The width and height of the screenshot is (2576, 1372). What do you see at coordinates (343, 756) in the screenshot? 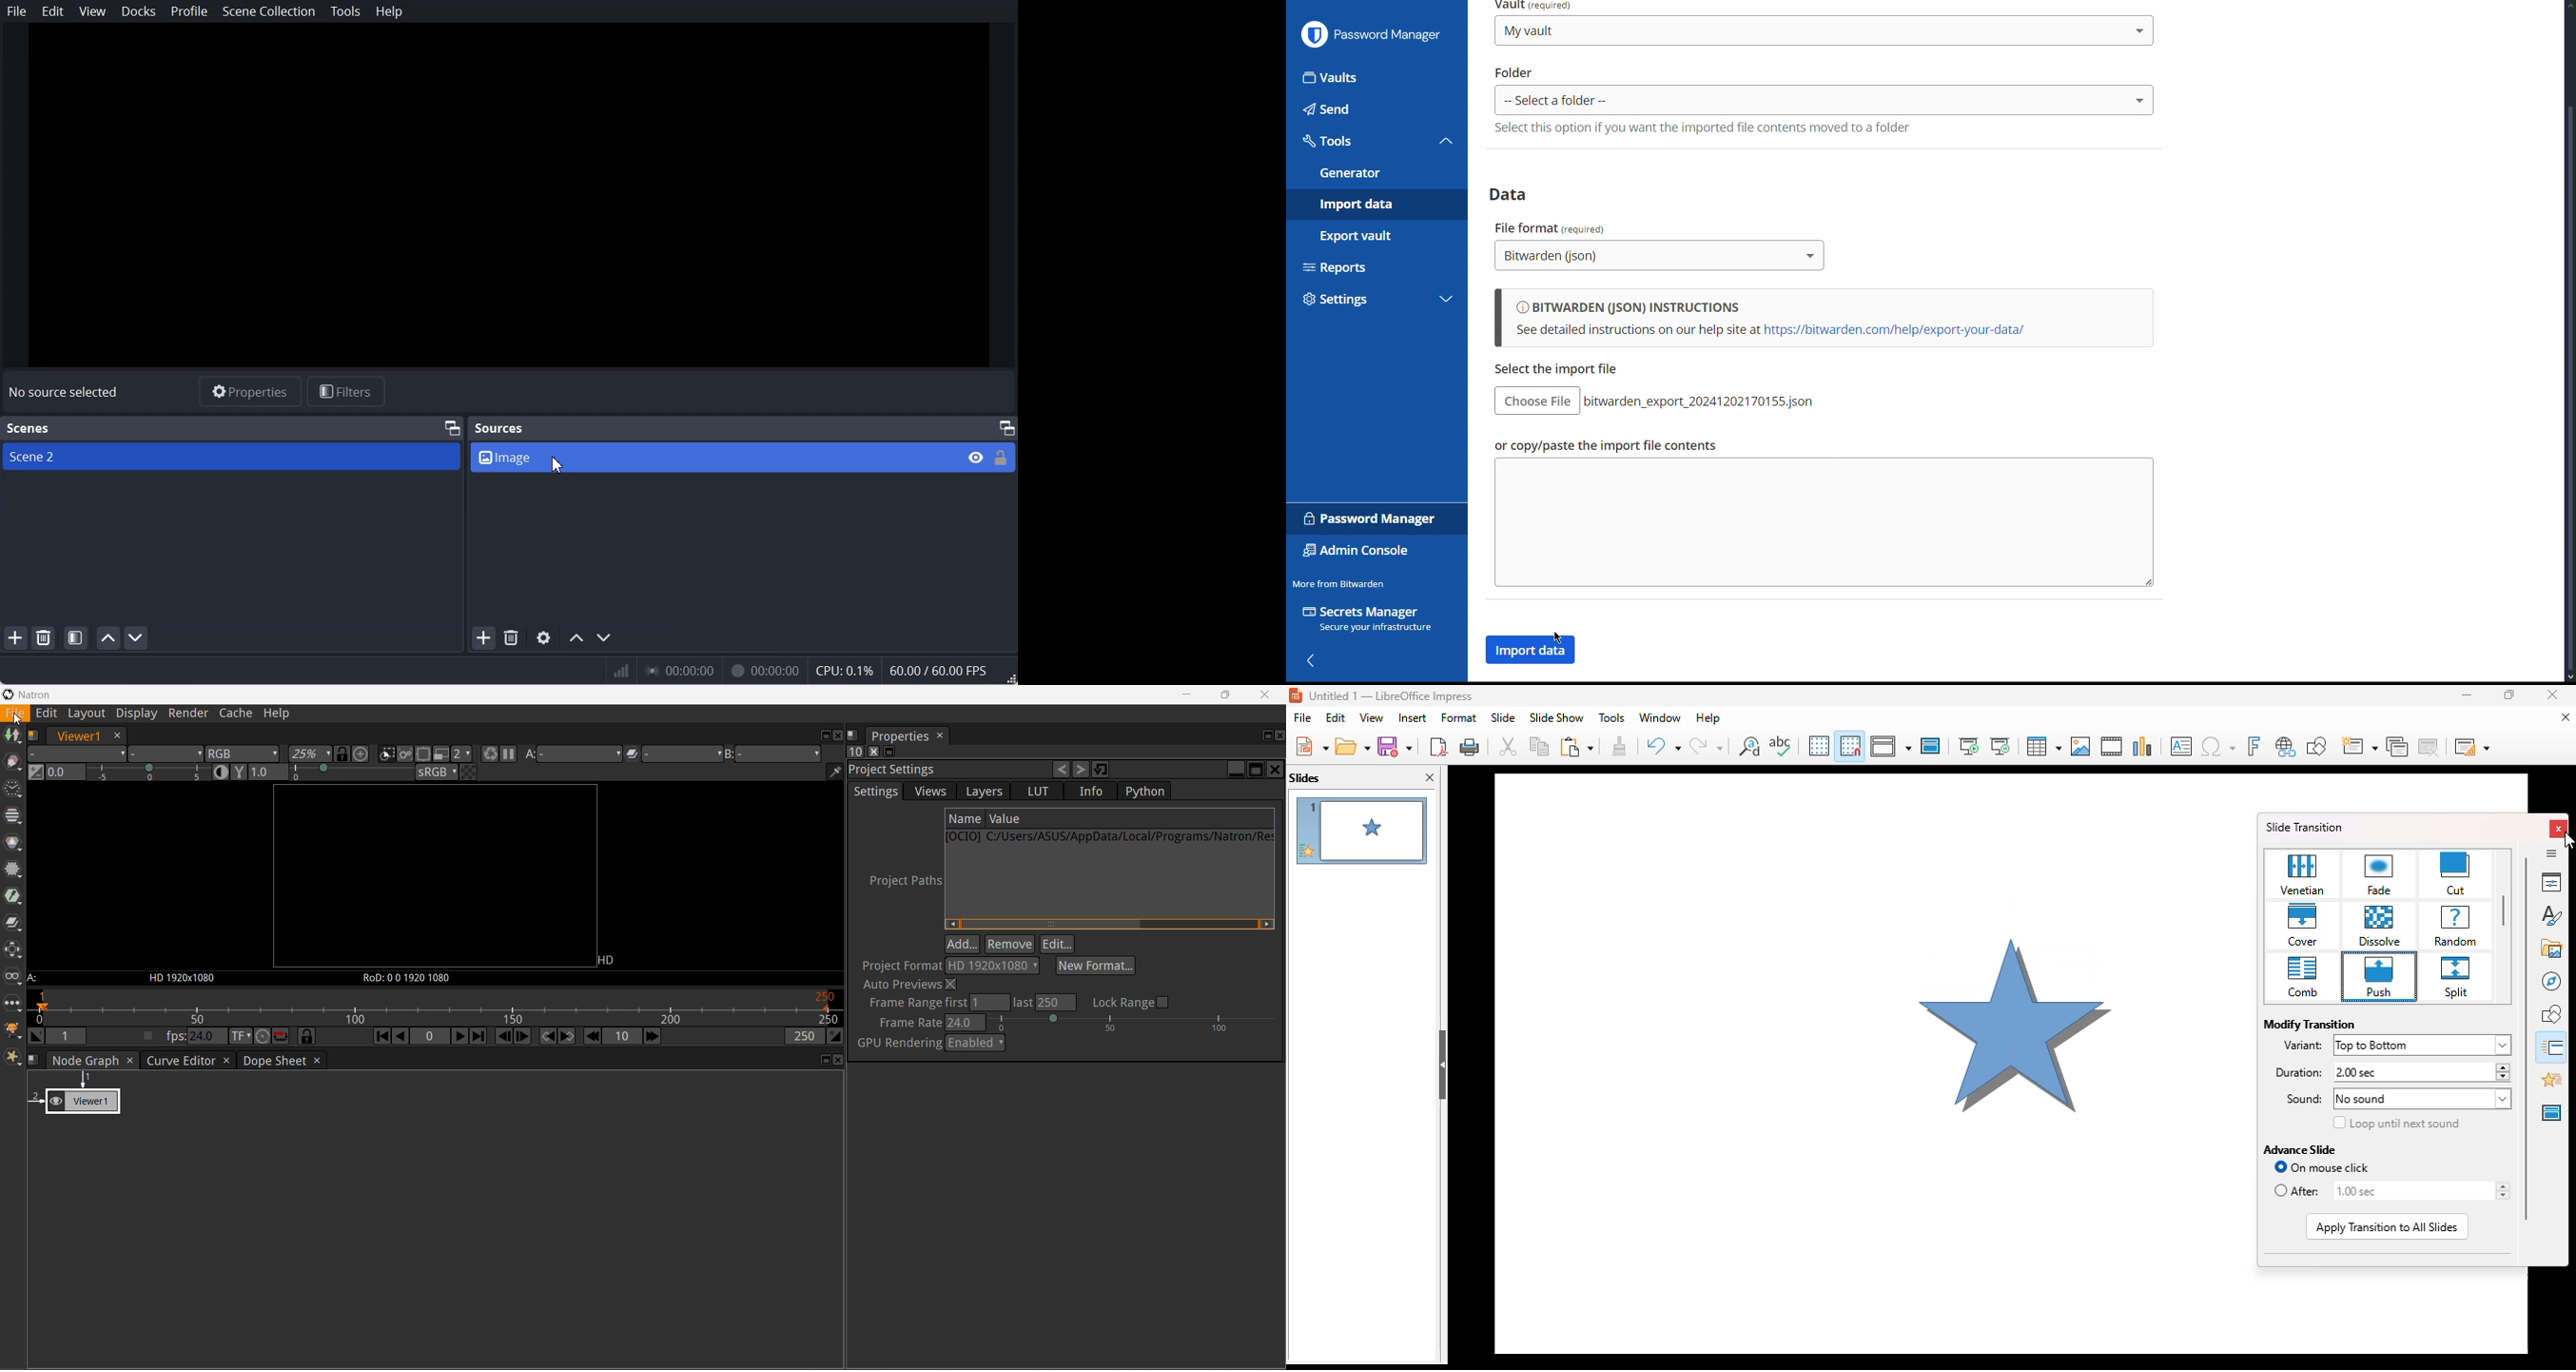
I see `When enabled, all viewers will be synchronied to the same portion of the image in the viewport` at bounding box center [343, 756].